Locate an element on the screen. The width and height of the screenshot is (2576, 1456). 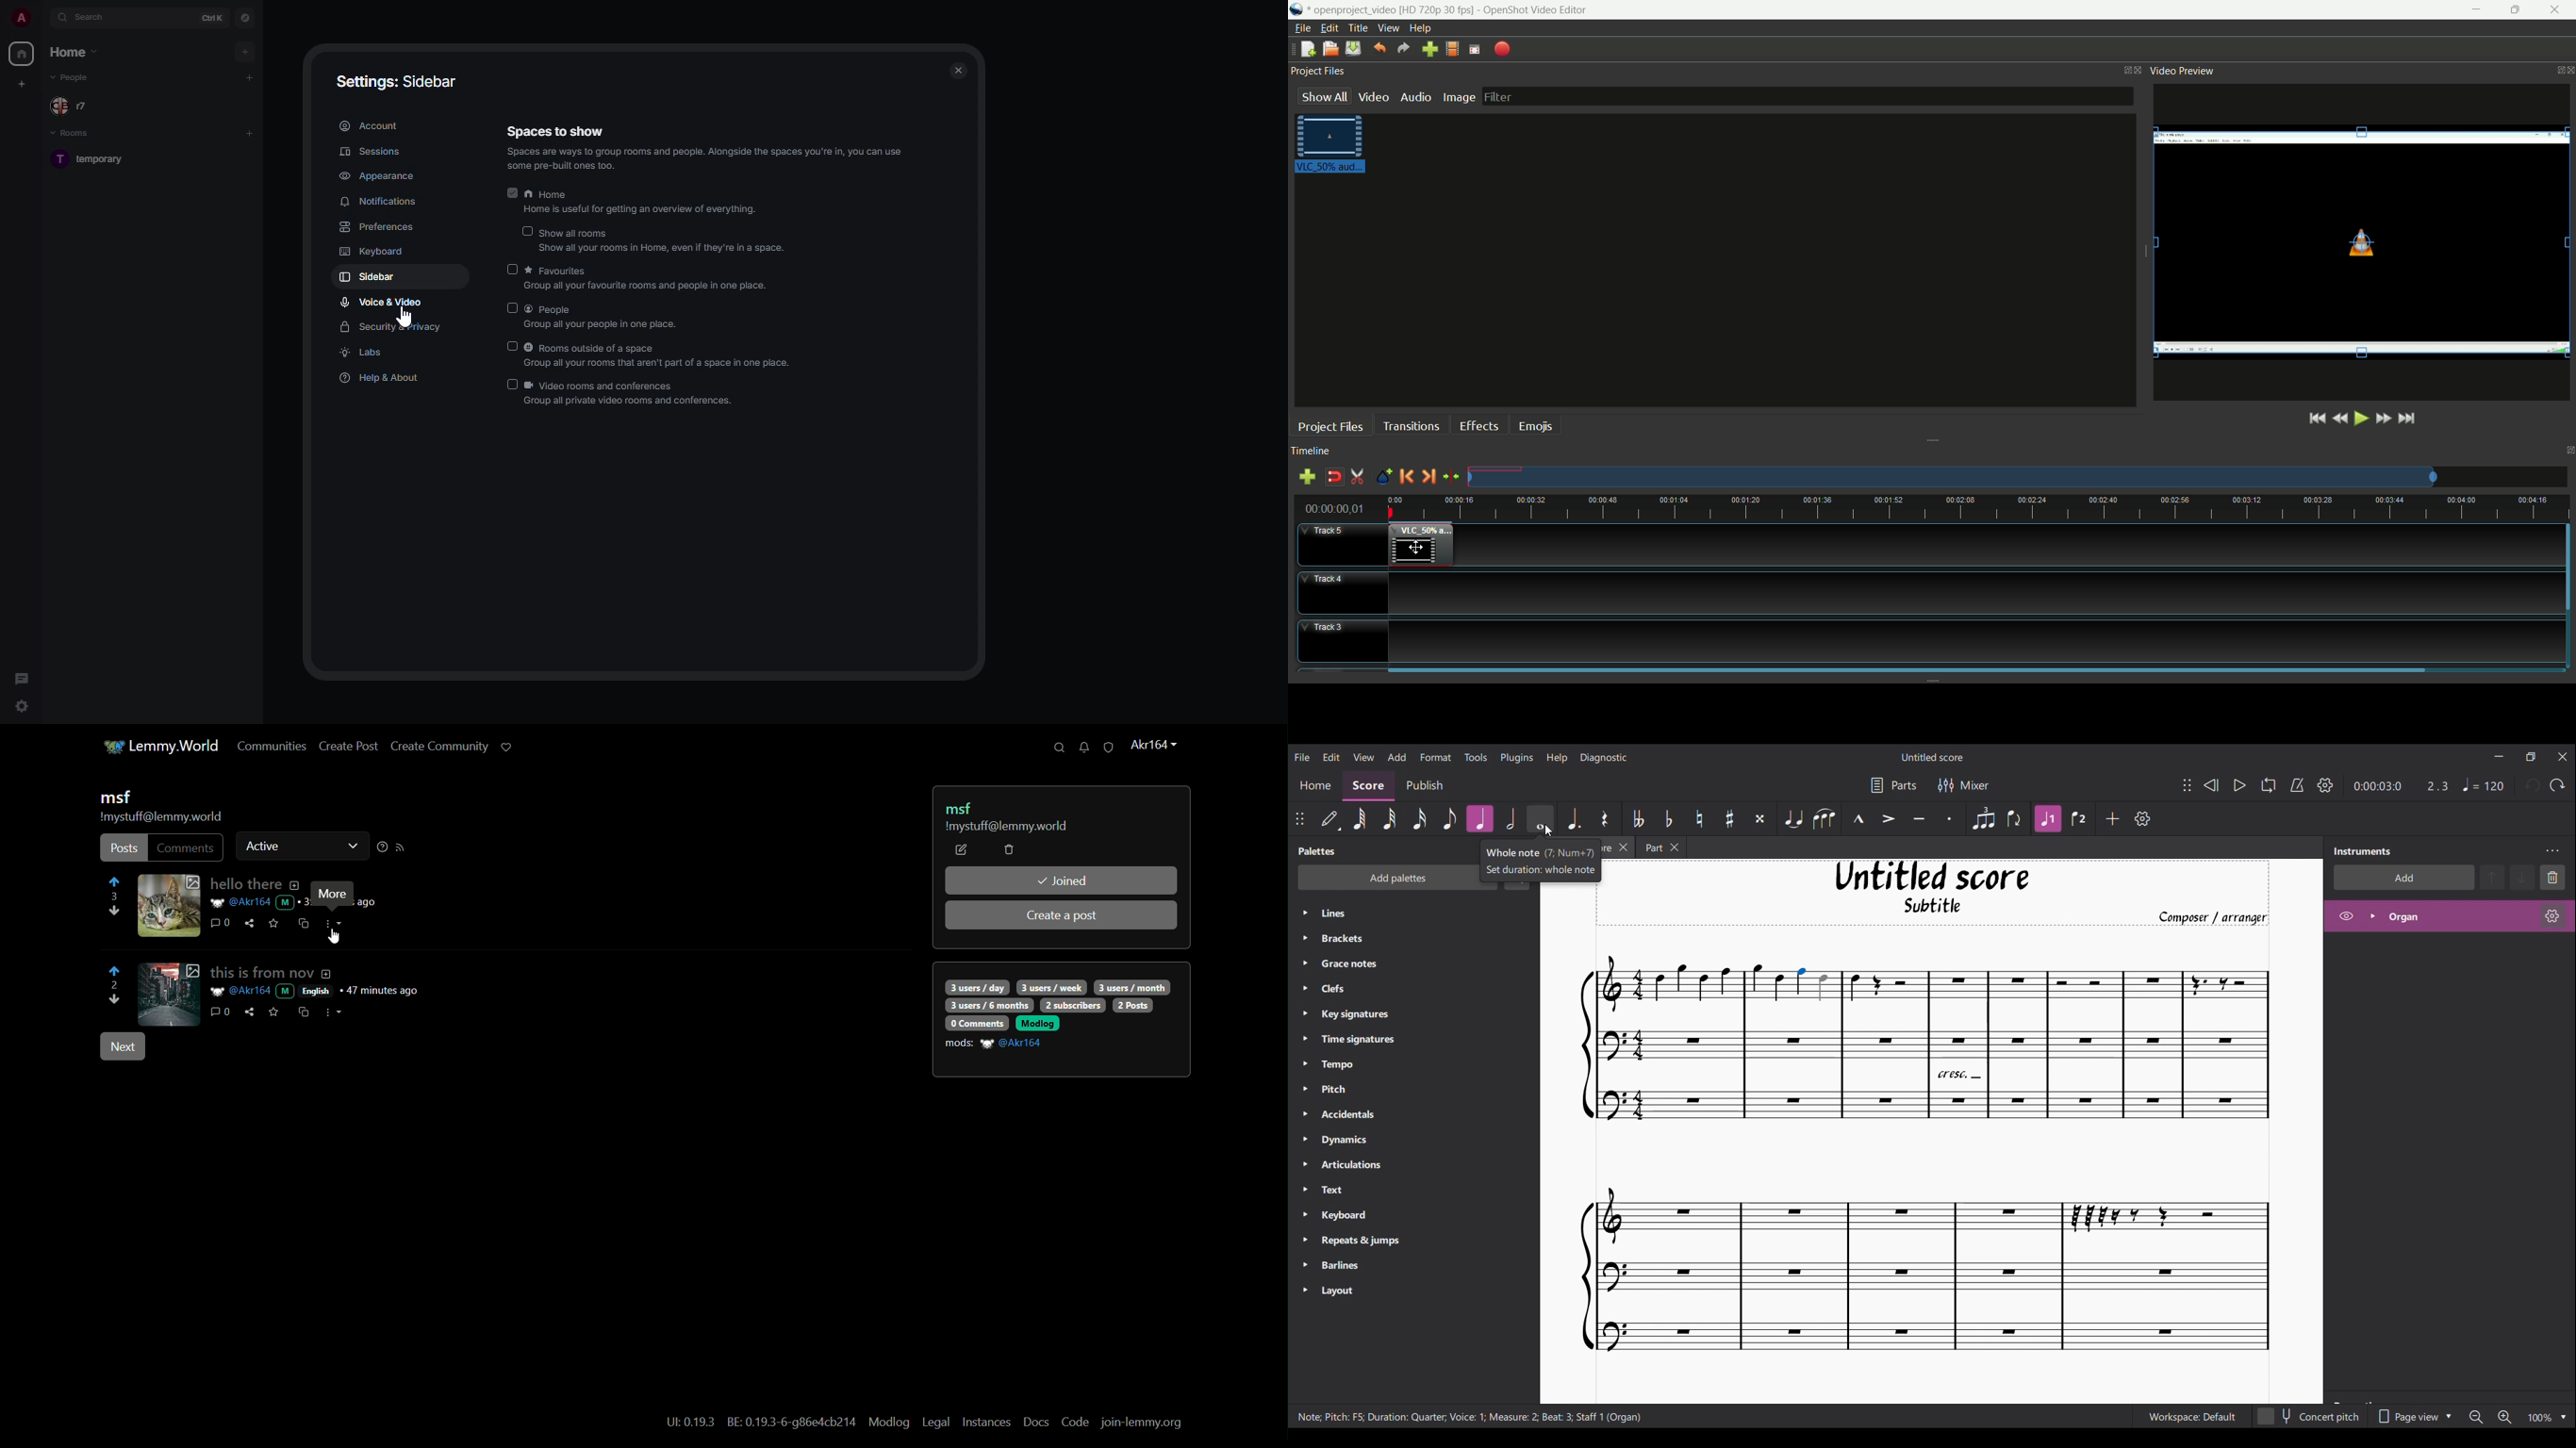
more is located at coordinates (334, 924).